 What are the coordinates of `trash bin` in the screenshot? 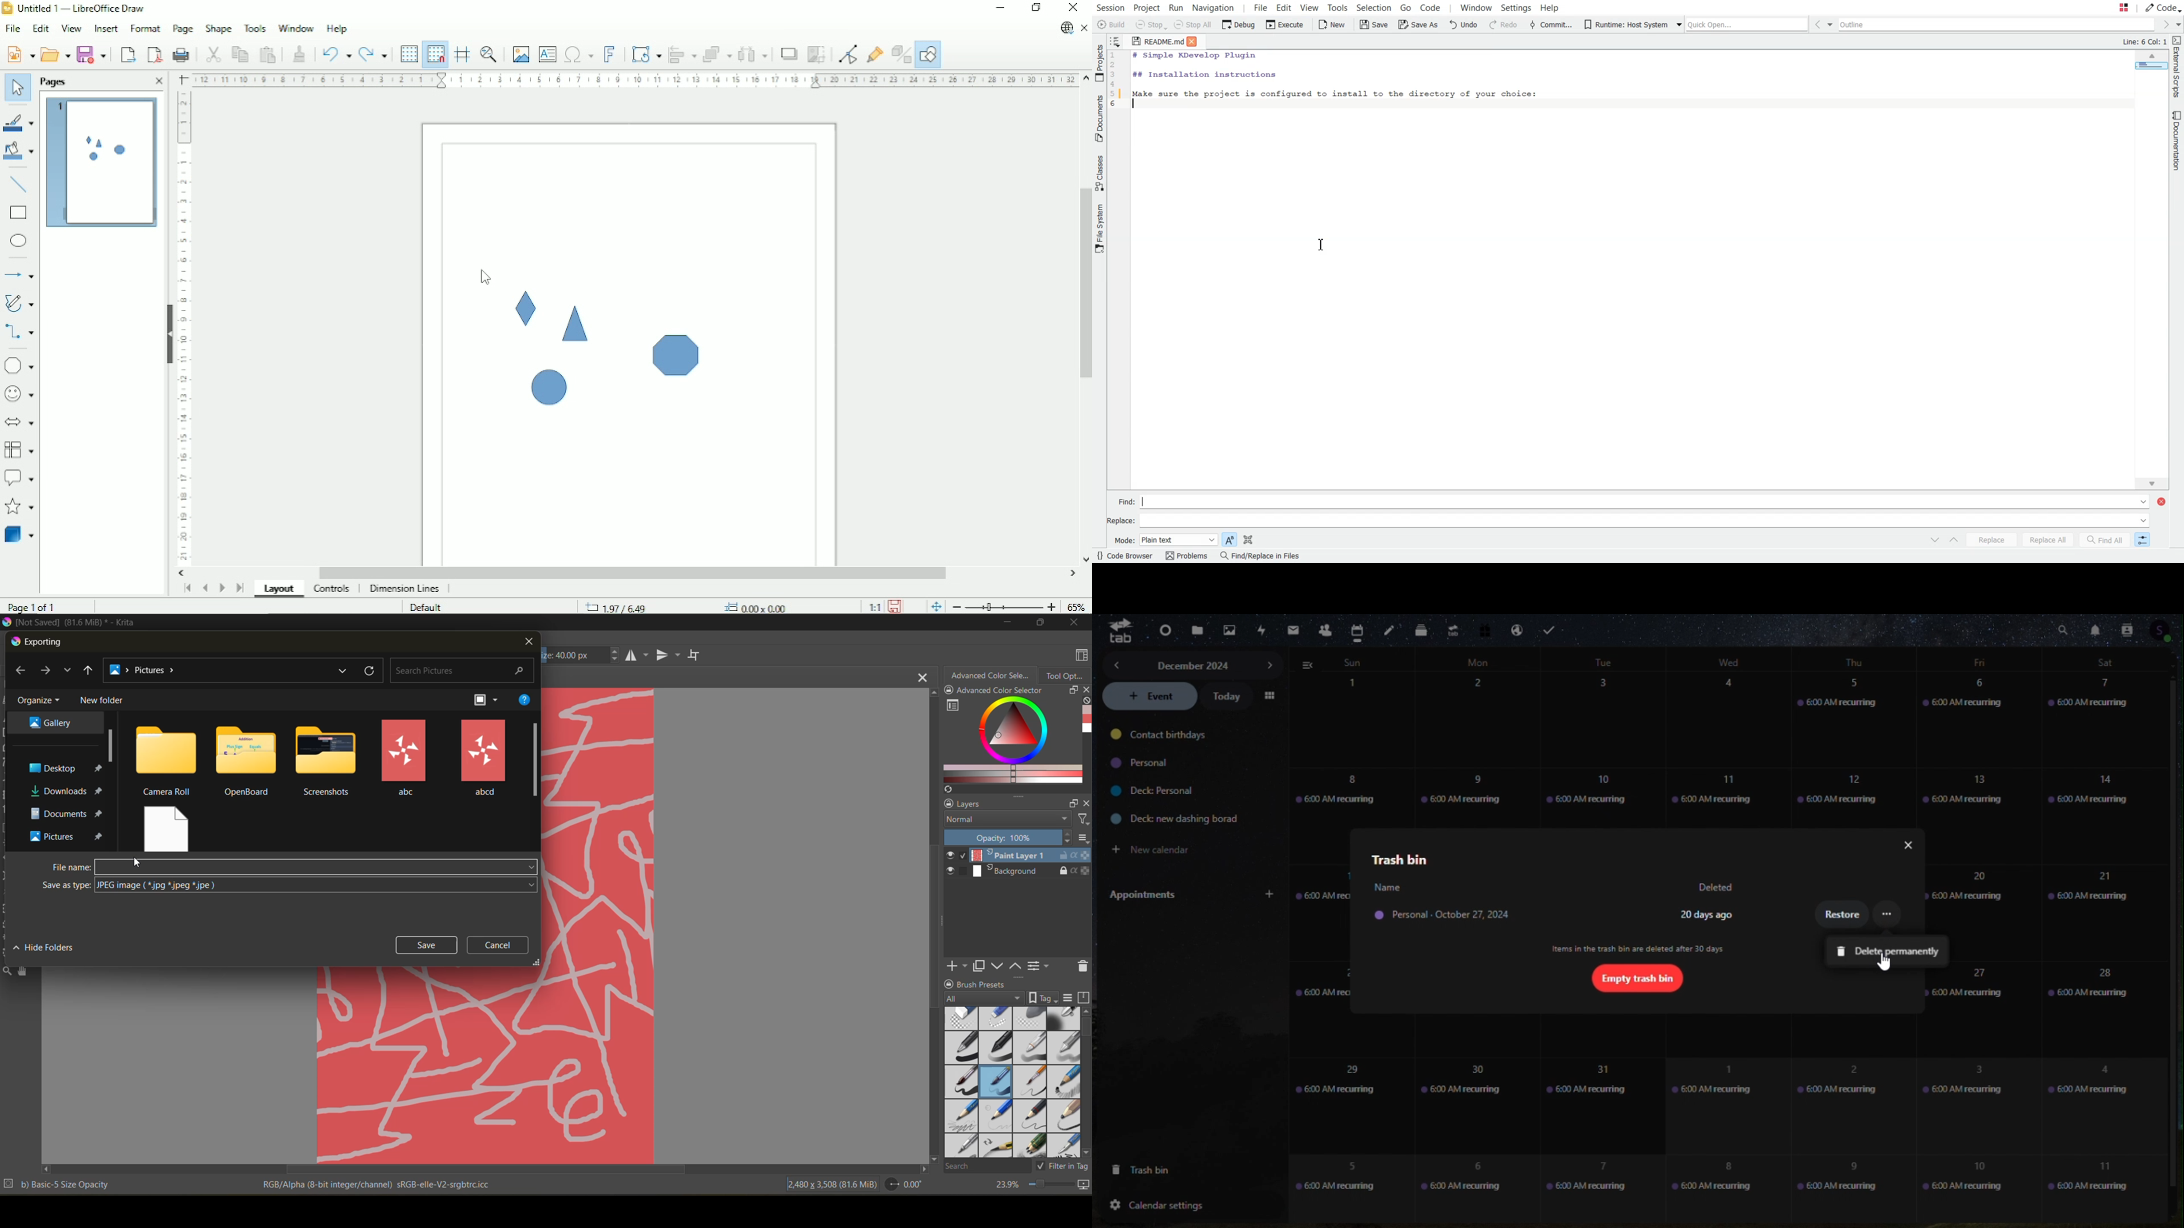 It's located at (1396, 859).